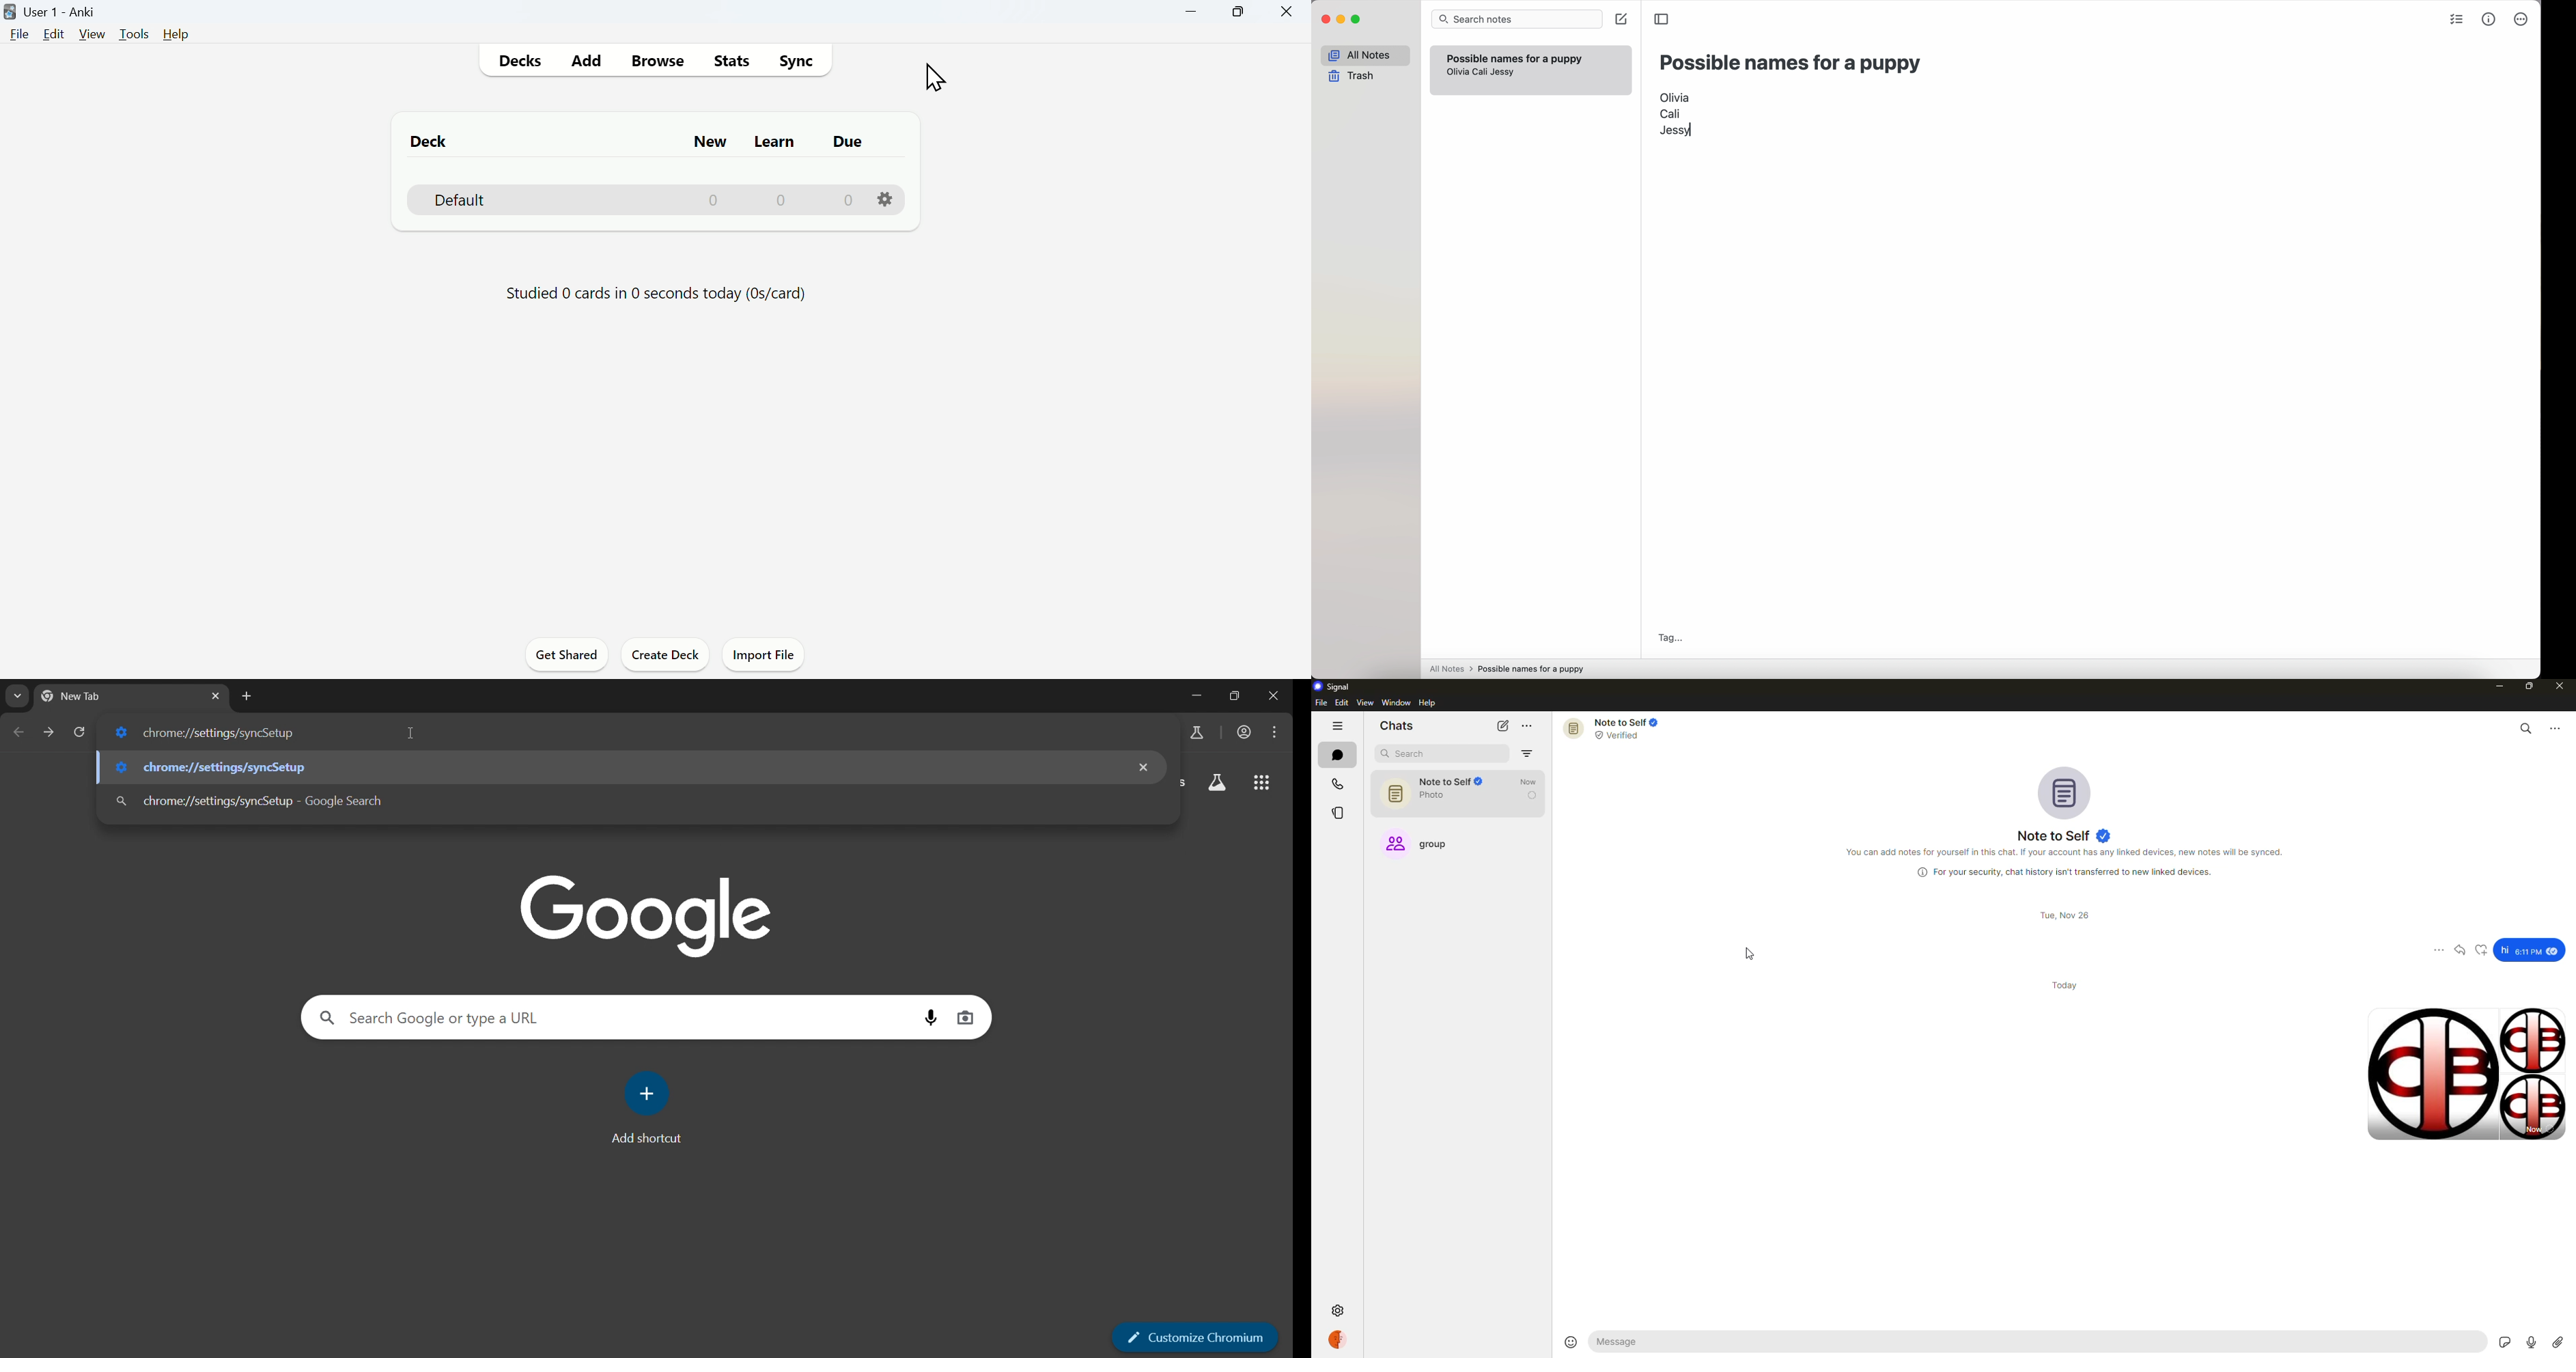  I want to click on Cali, so click(1670, 112).